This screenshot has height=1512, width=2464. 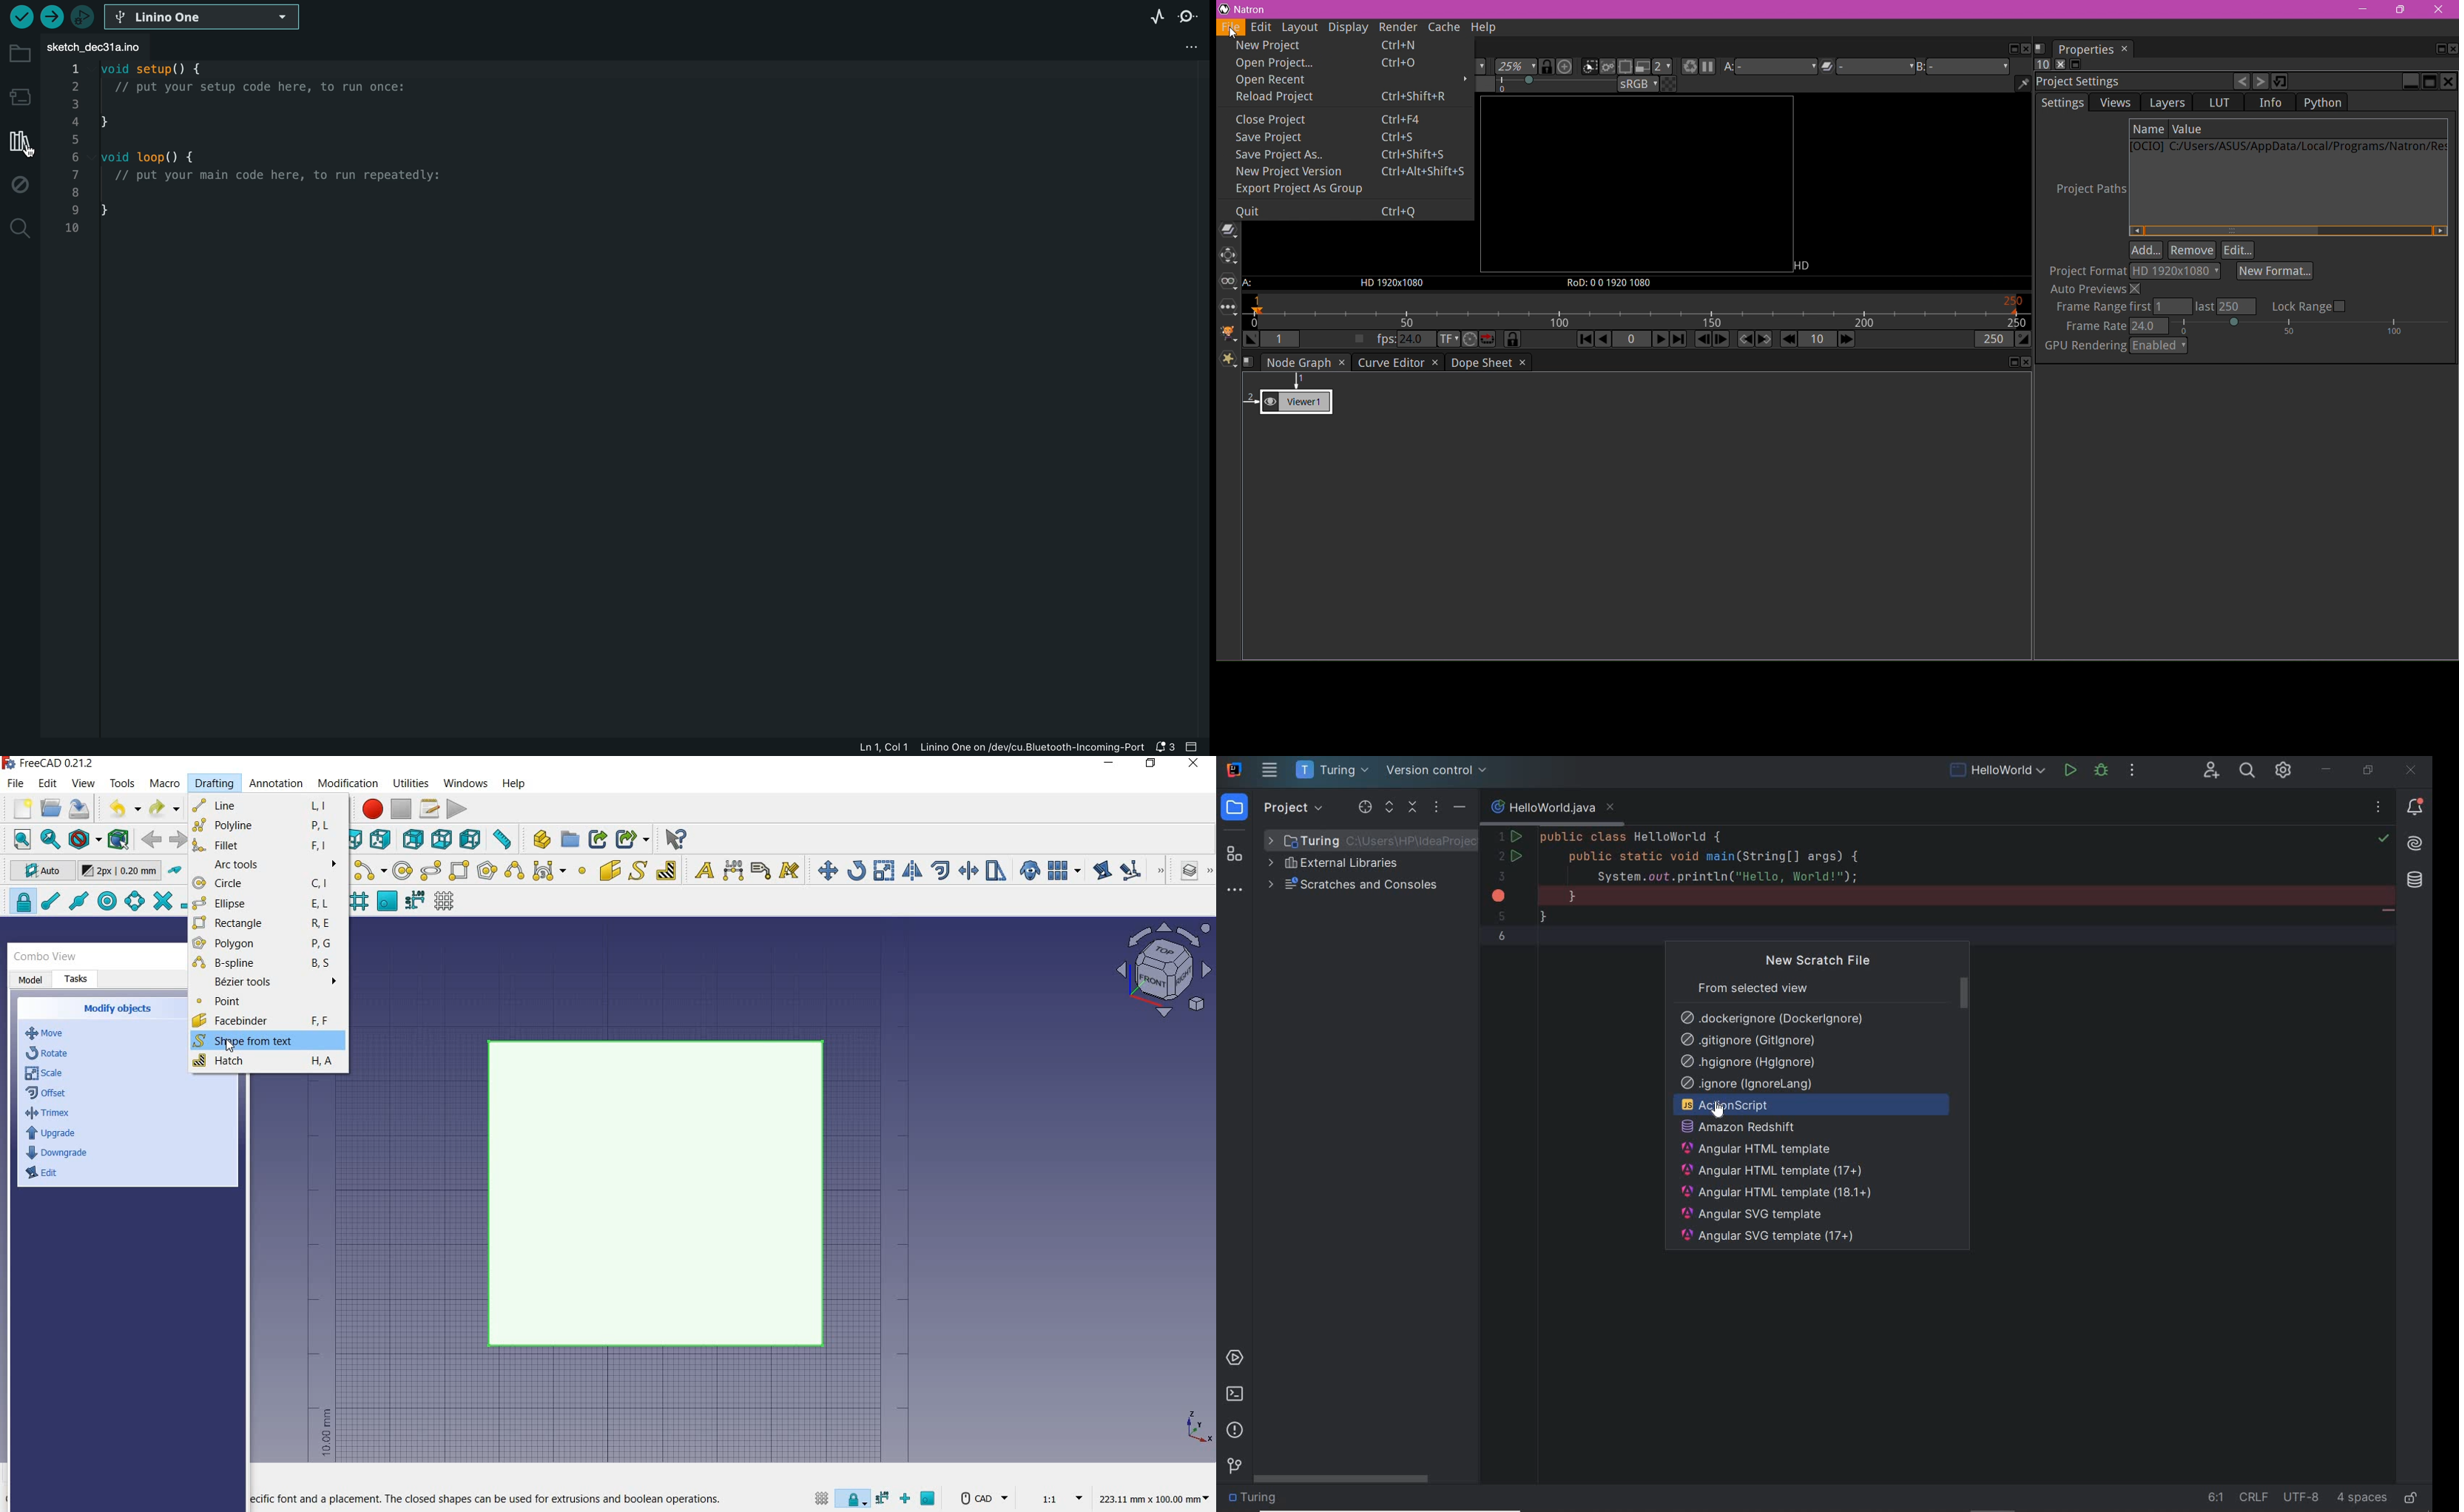 What do you see at coordinates (570, 839) in the screenshot?
I see `create group` at bounding box center [570, 839].